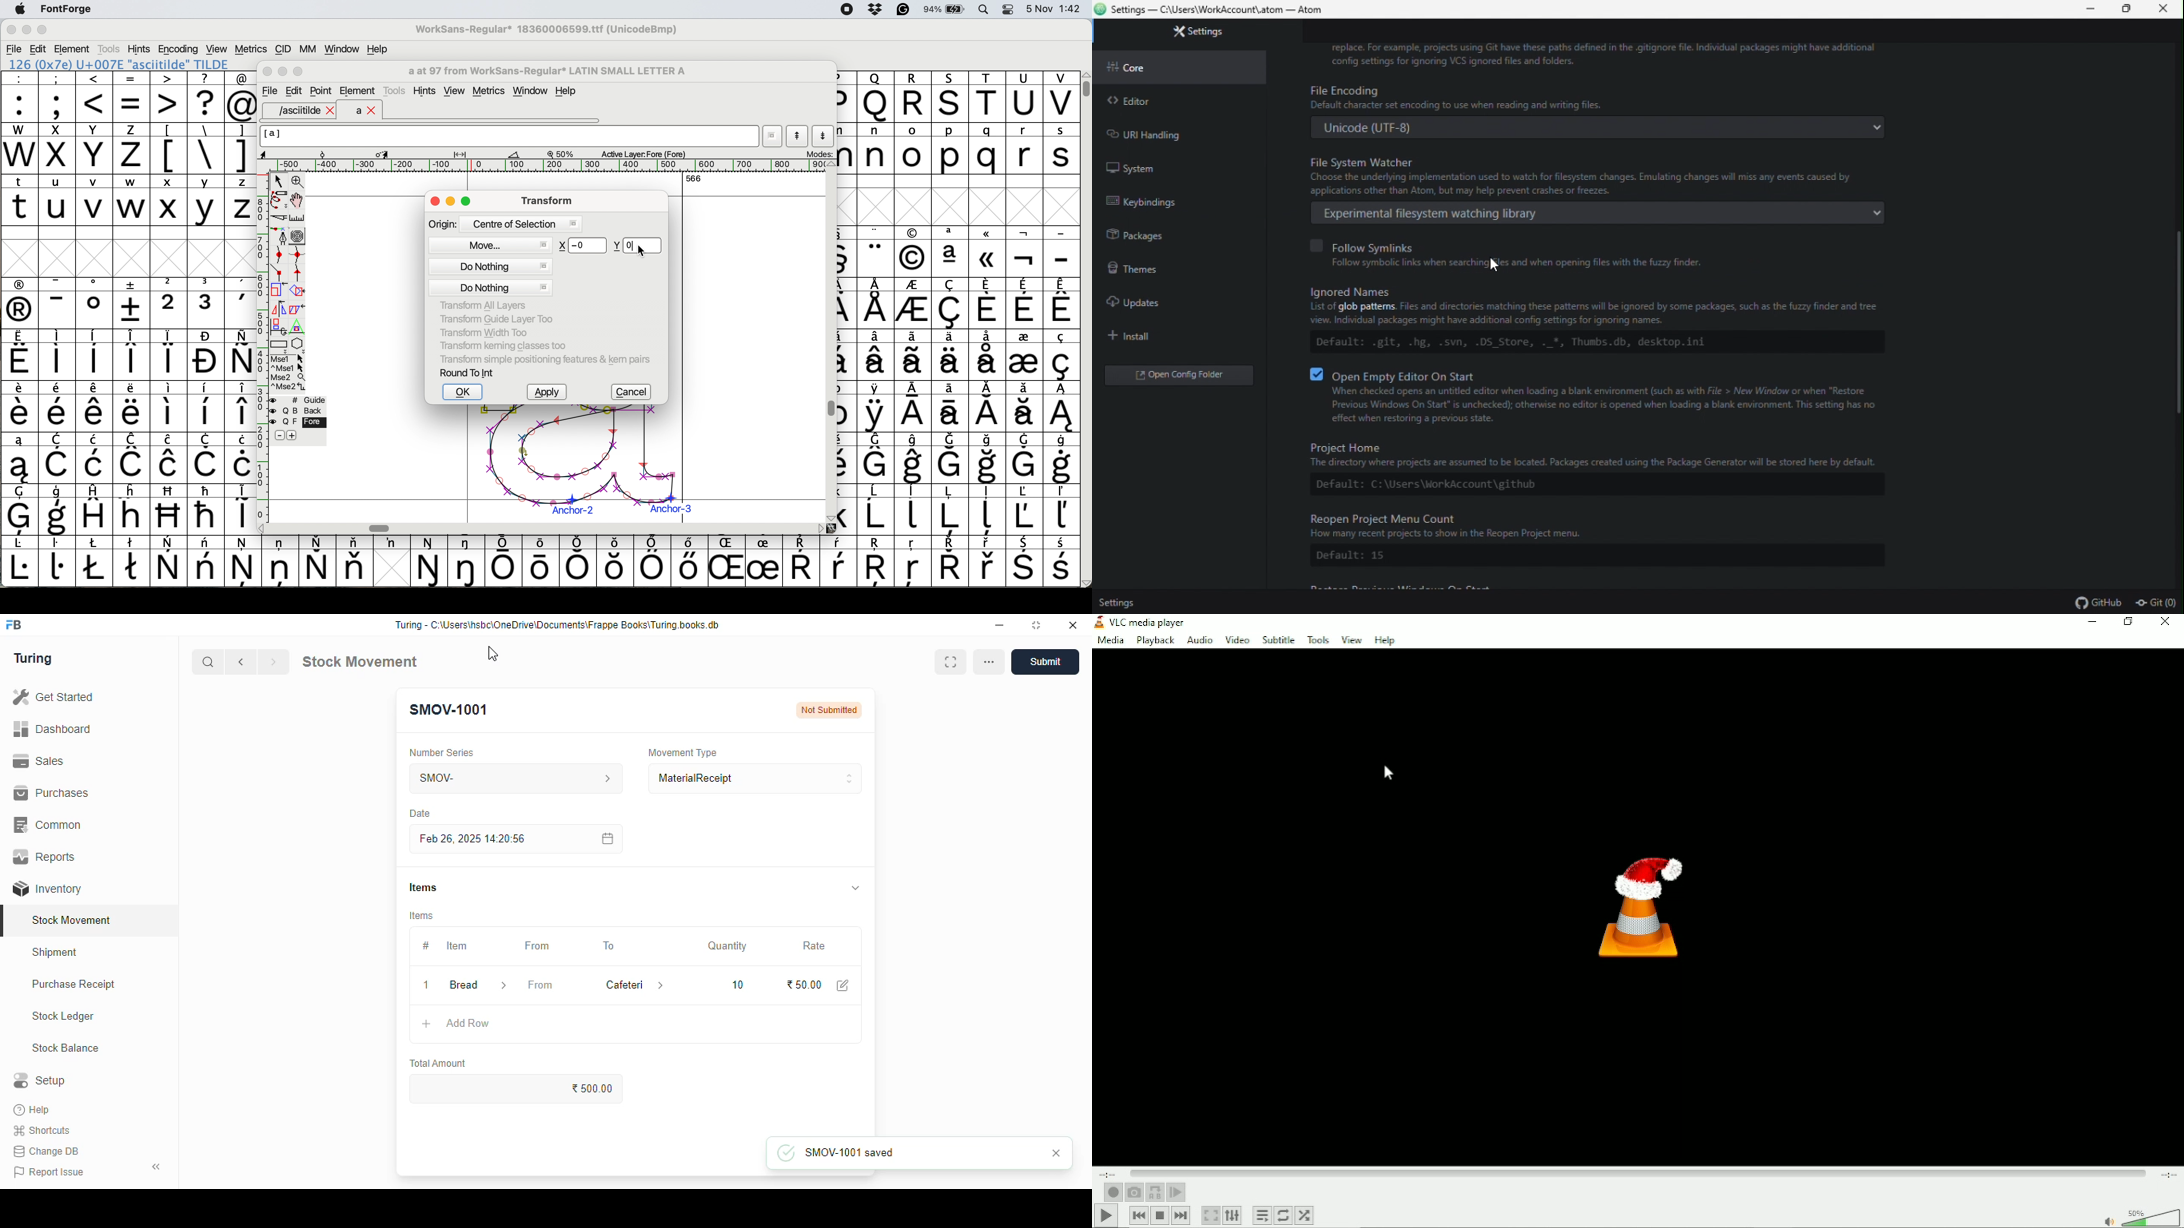 The height and width of the screenshot is (1232, 2184). Describe the element at coordinates (950, 150) in the screenshot. I see `p` at that location.